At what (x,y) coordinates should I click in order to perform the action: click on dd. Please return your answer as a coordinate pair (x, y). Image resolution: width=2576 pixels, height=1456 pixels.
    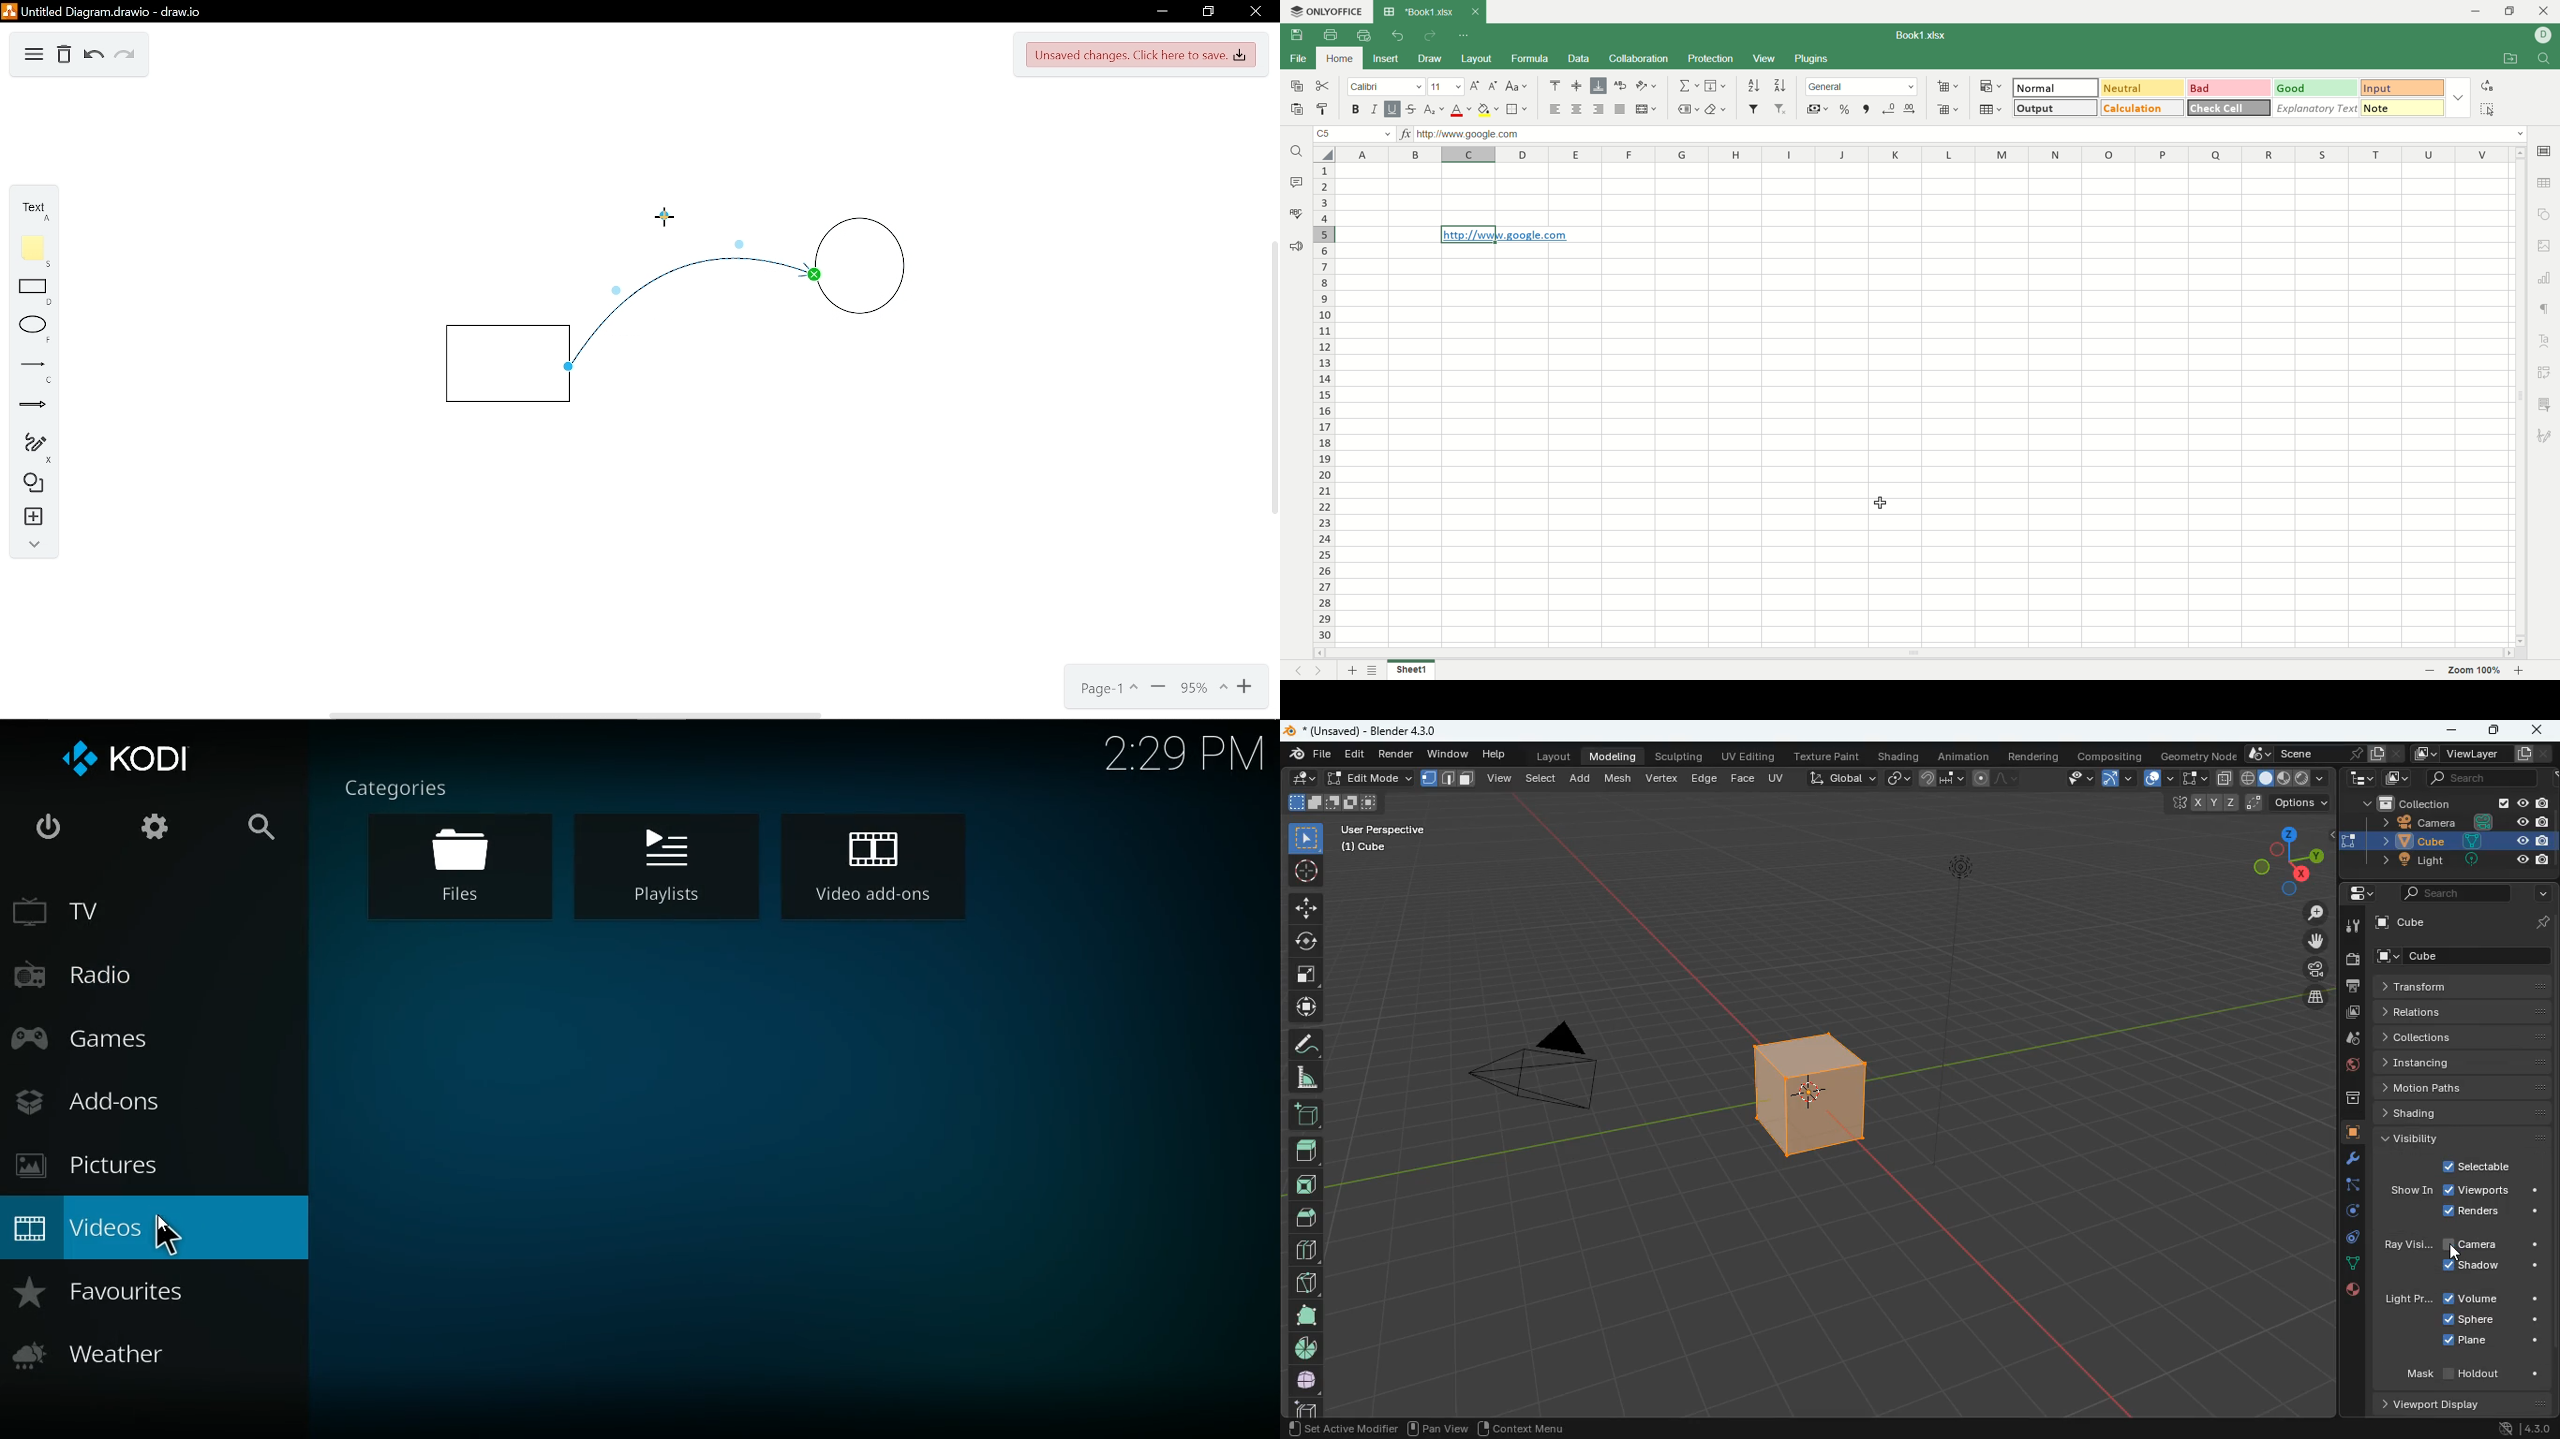
    Looking at the image, I should click on (1306, 1118).